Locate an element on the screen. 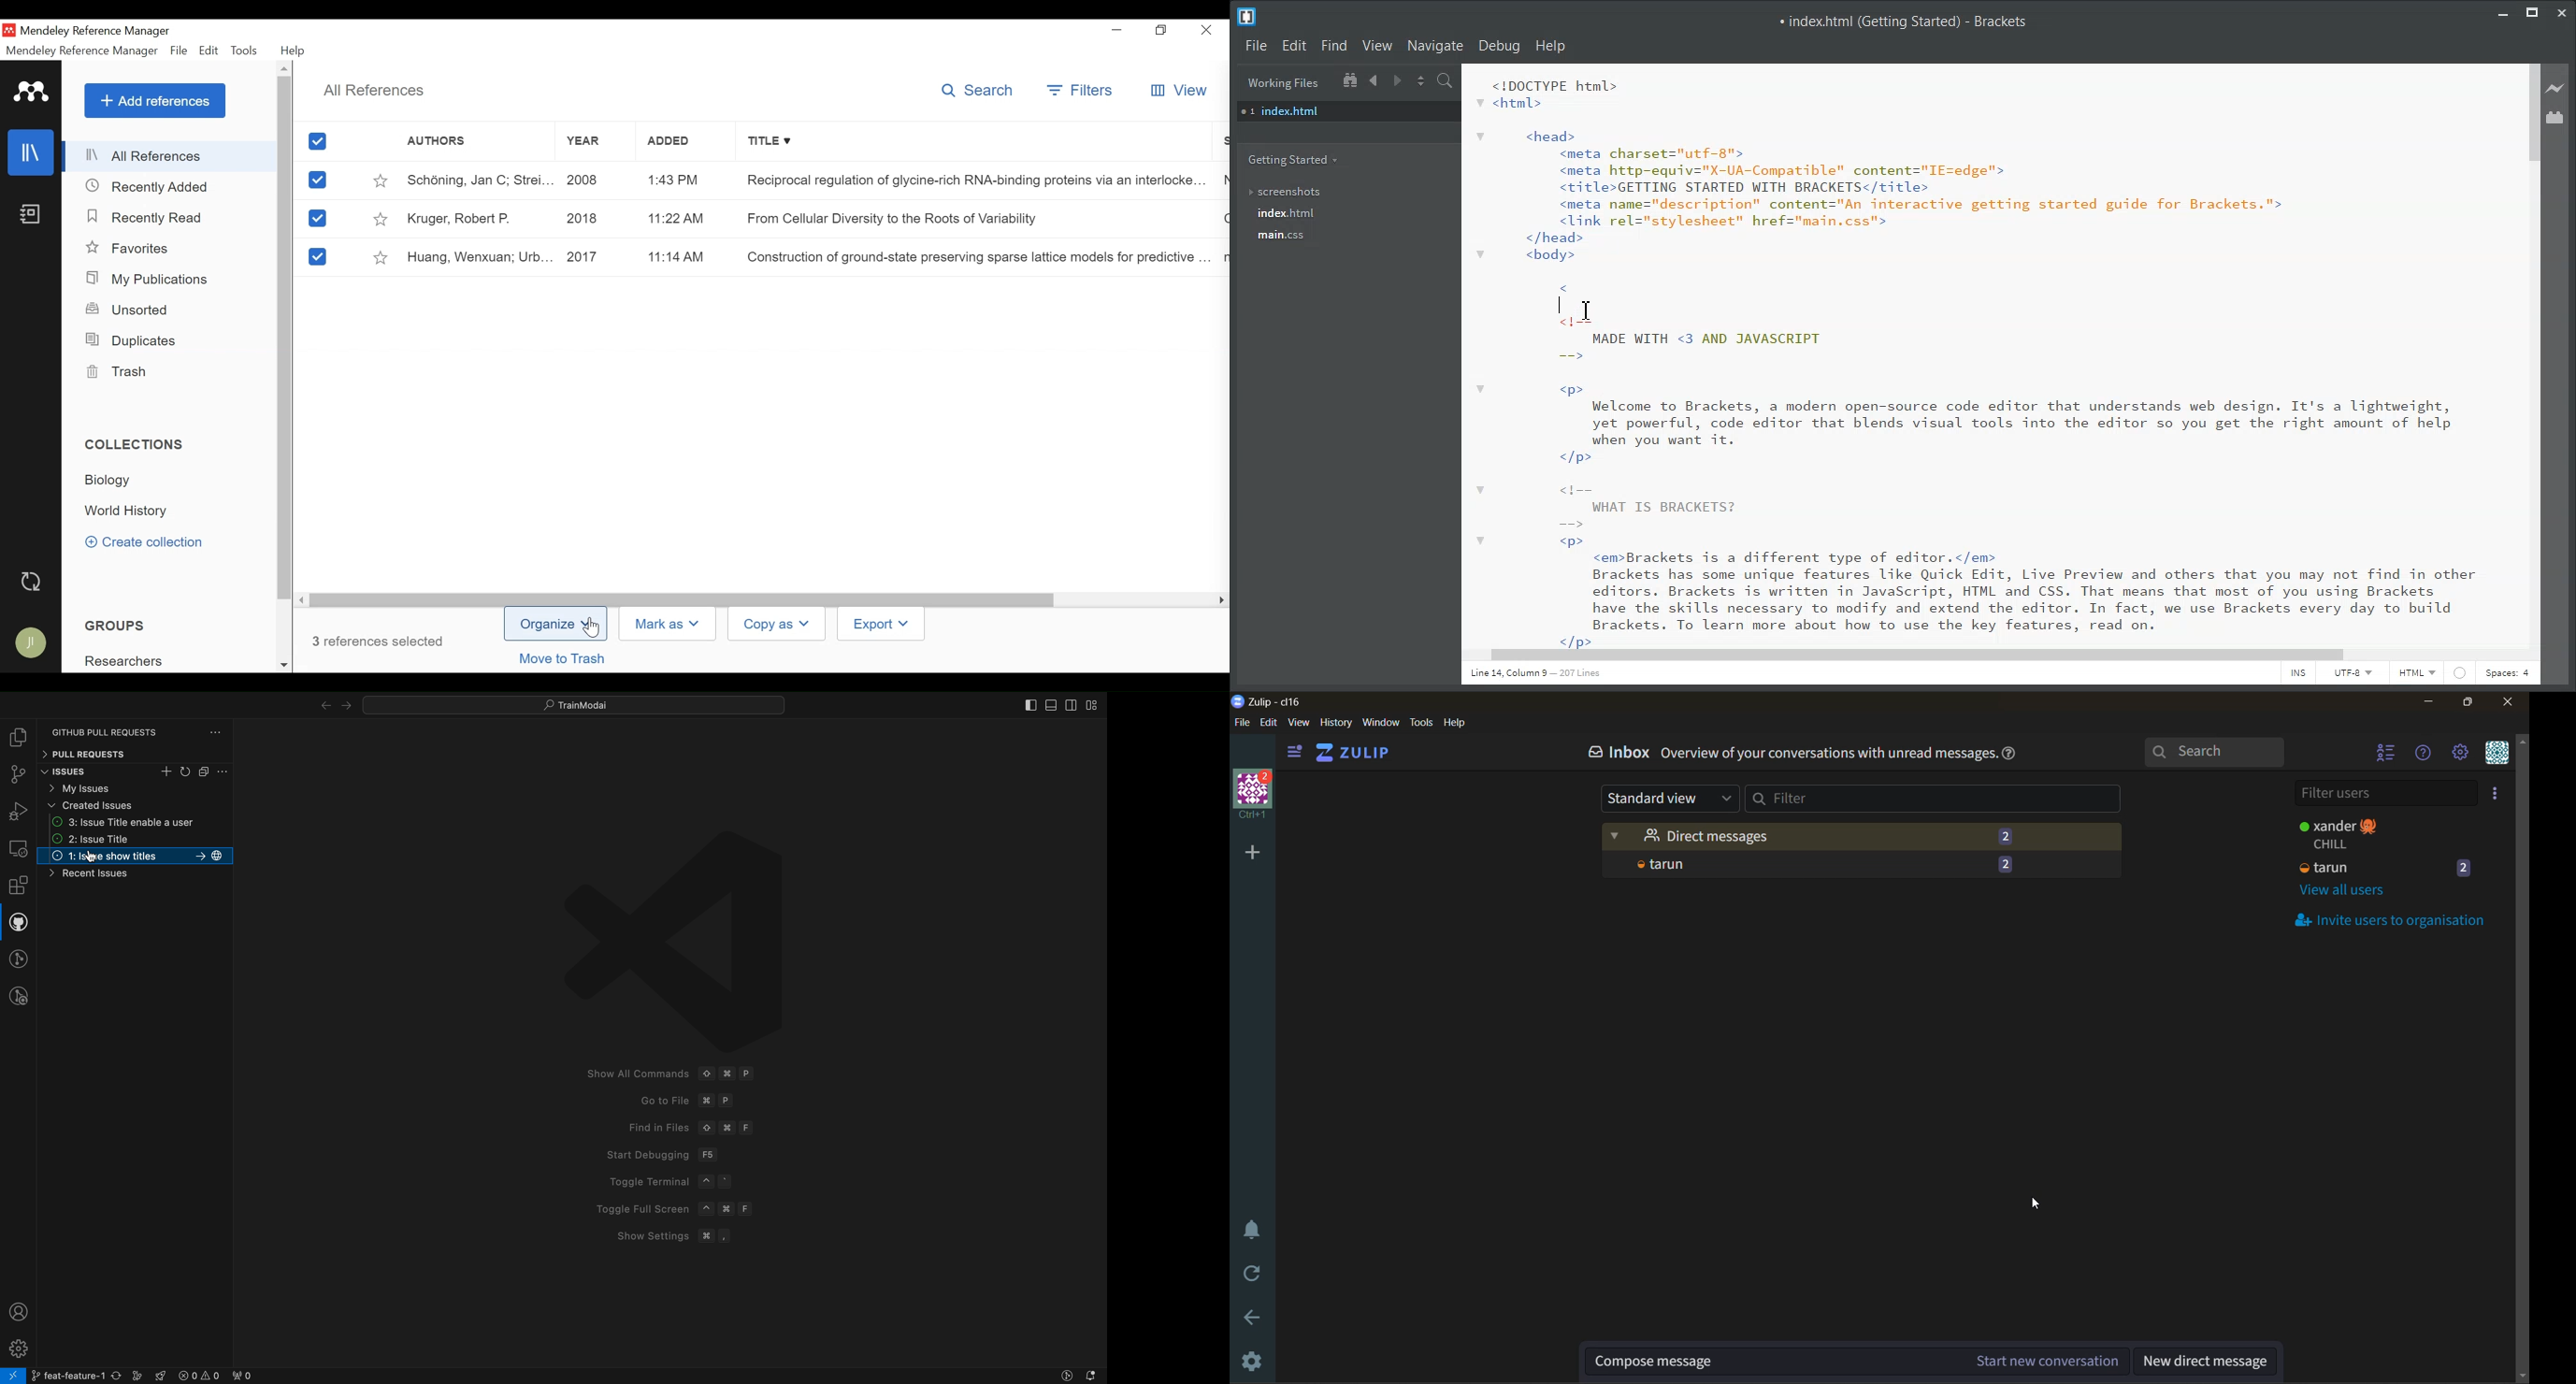 The image size is (2576, 1400). Export is located at coordinates (880, 624).